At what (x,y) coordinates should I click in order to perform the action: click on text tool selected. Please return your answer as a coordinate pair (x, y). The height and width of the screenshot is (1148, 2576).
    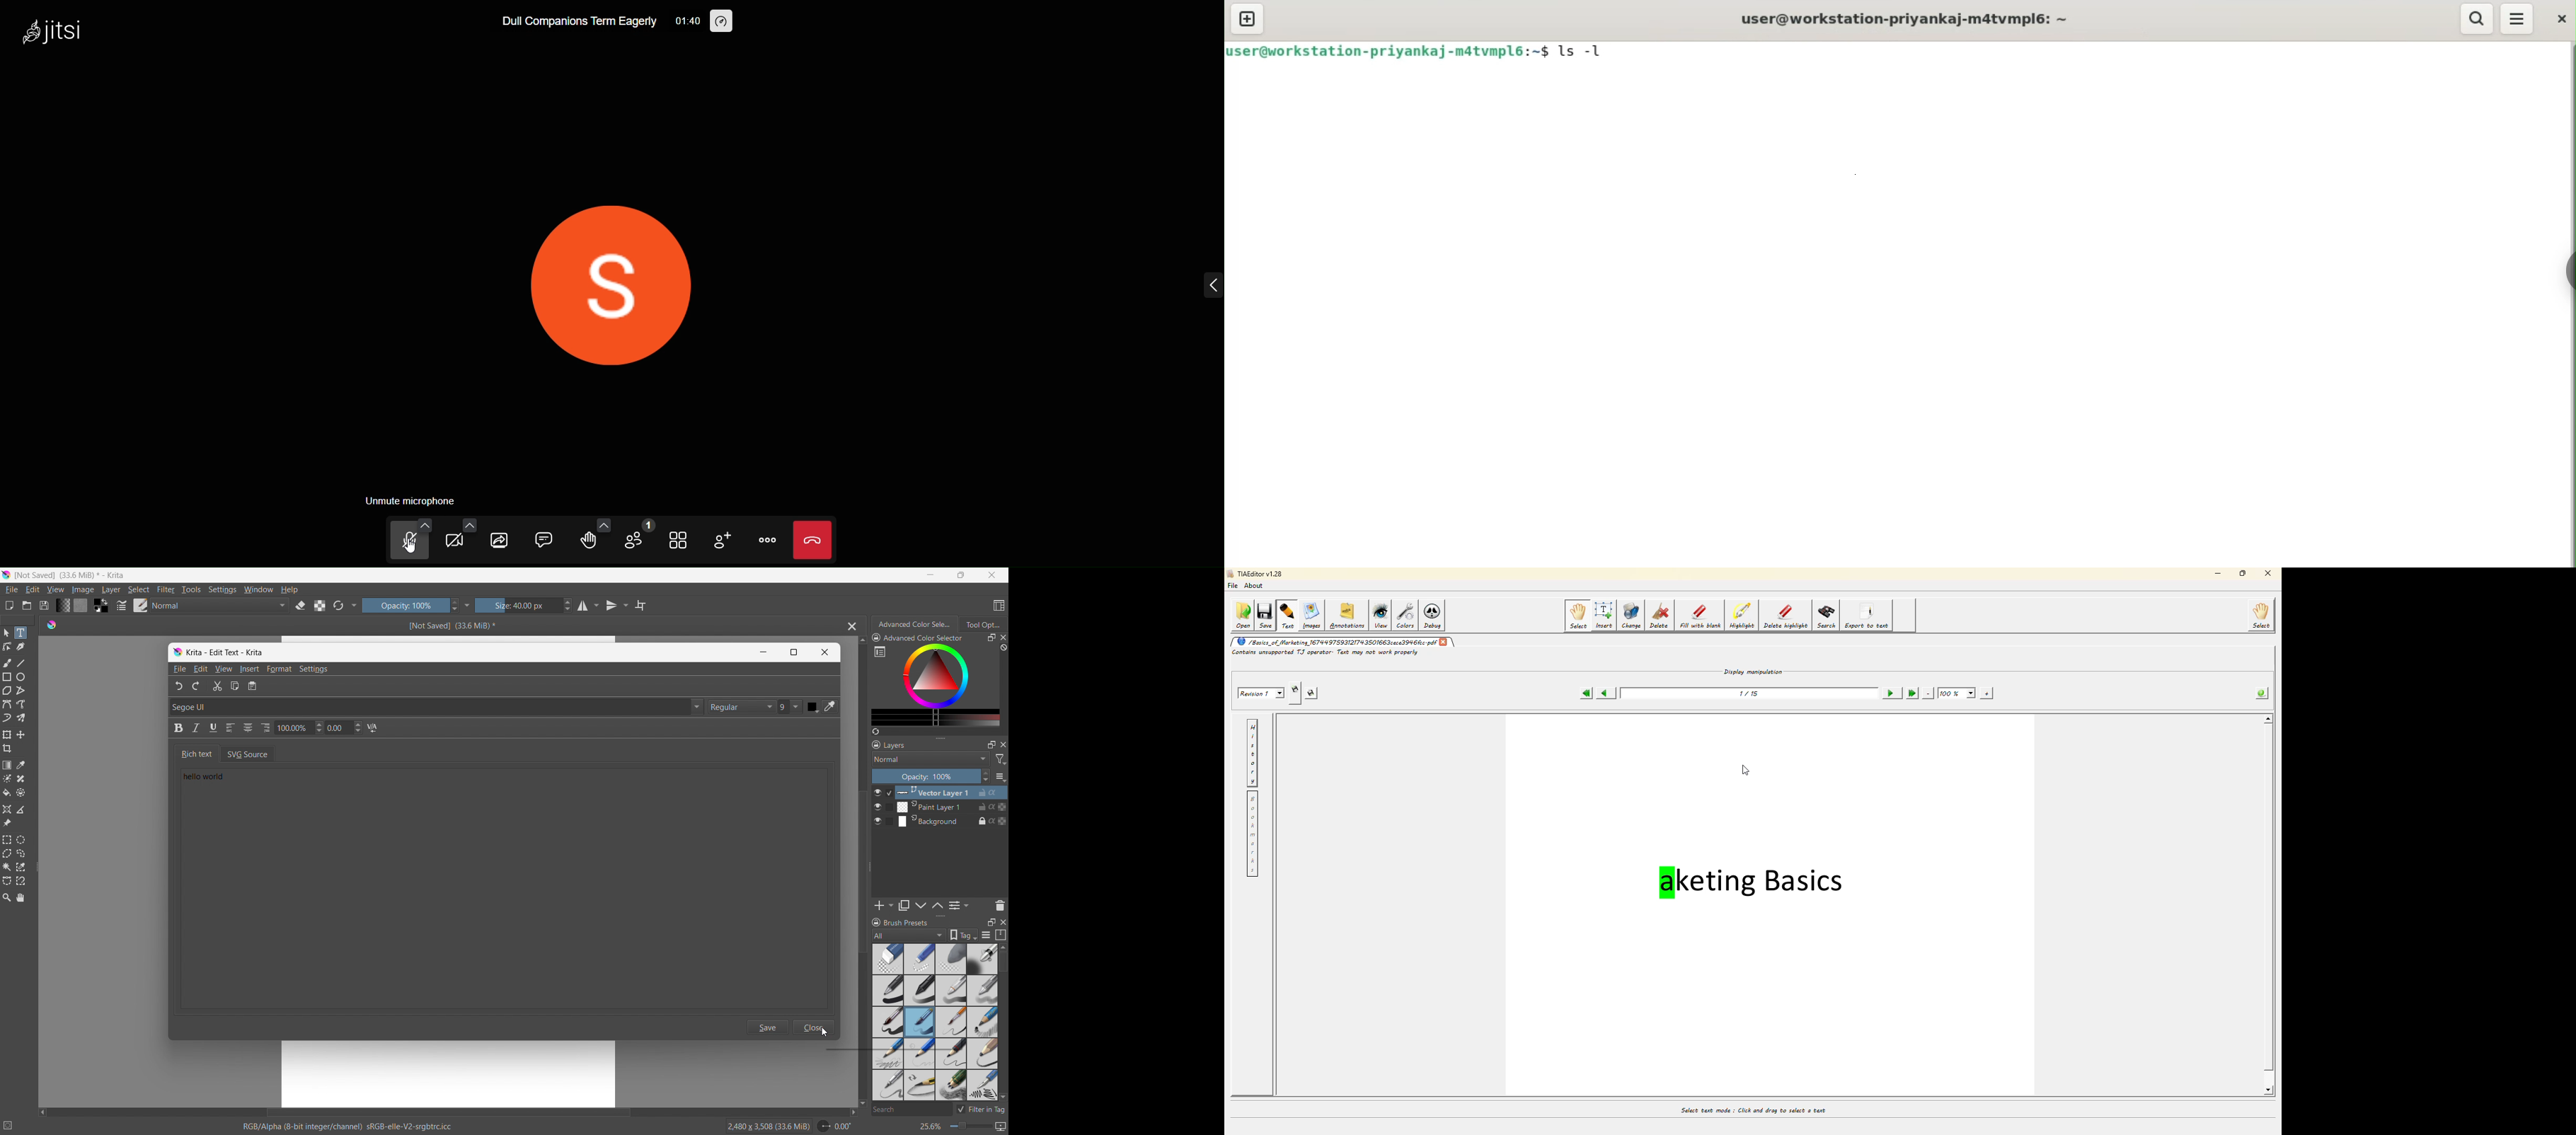
    Looking at the image, I should click on (20, 633).